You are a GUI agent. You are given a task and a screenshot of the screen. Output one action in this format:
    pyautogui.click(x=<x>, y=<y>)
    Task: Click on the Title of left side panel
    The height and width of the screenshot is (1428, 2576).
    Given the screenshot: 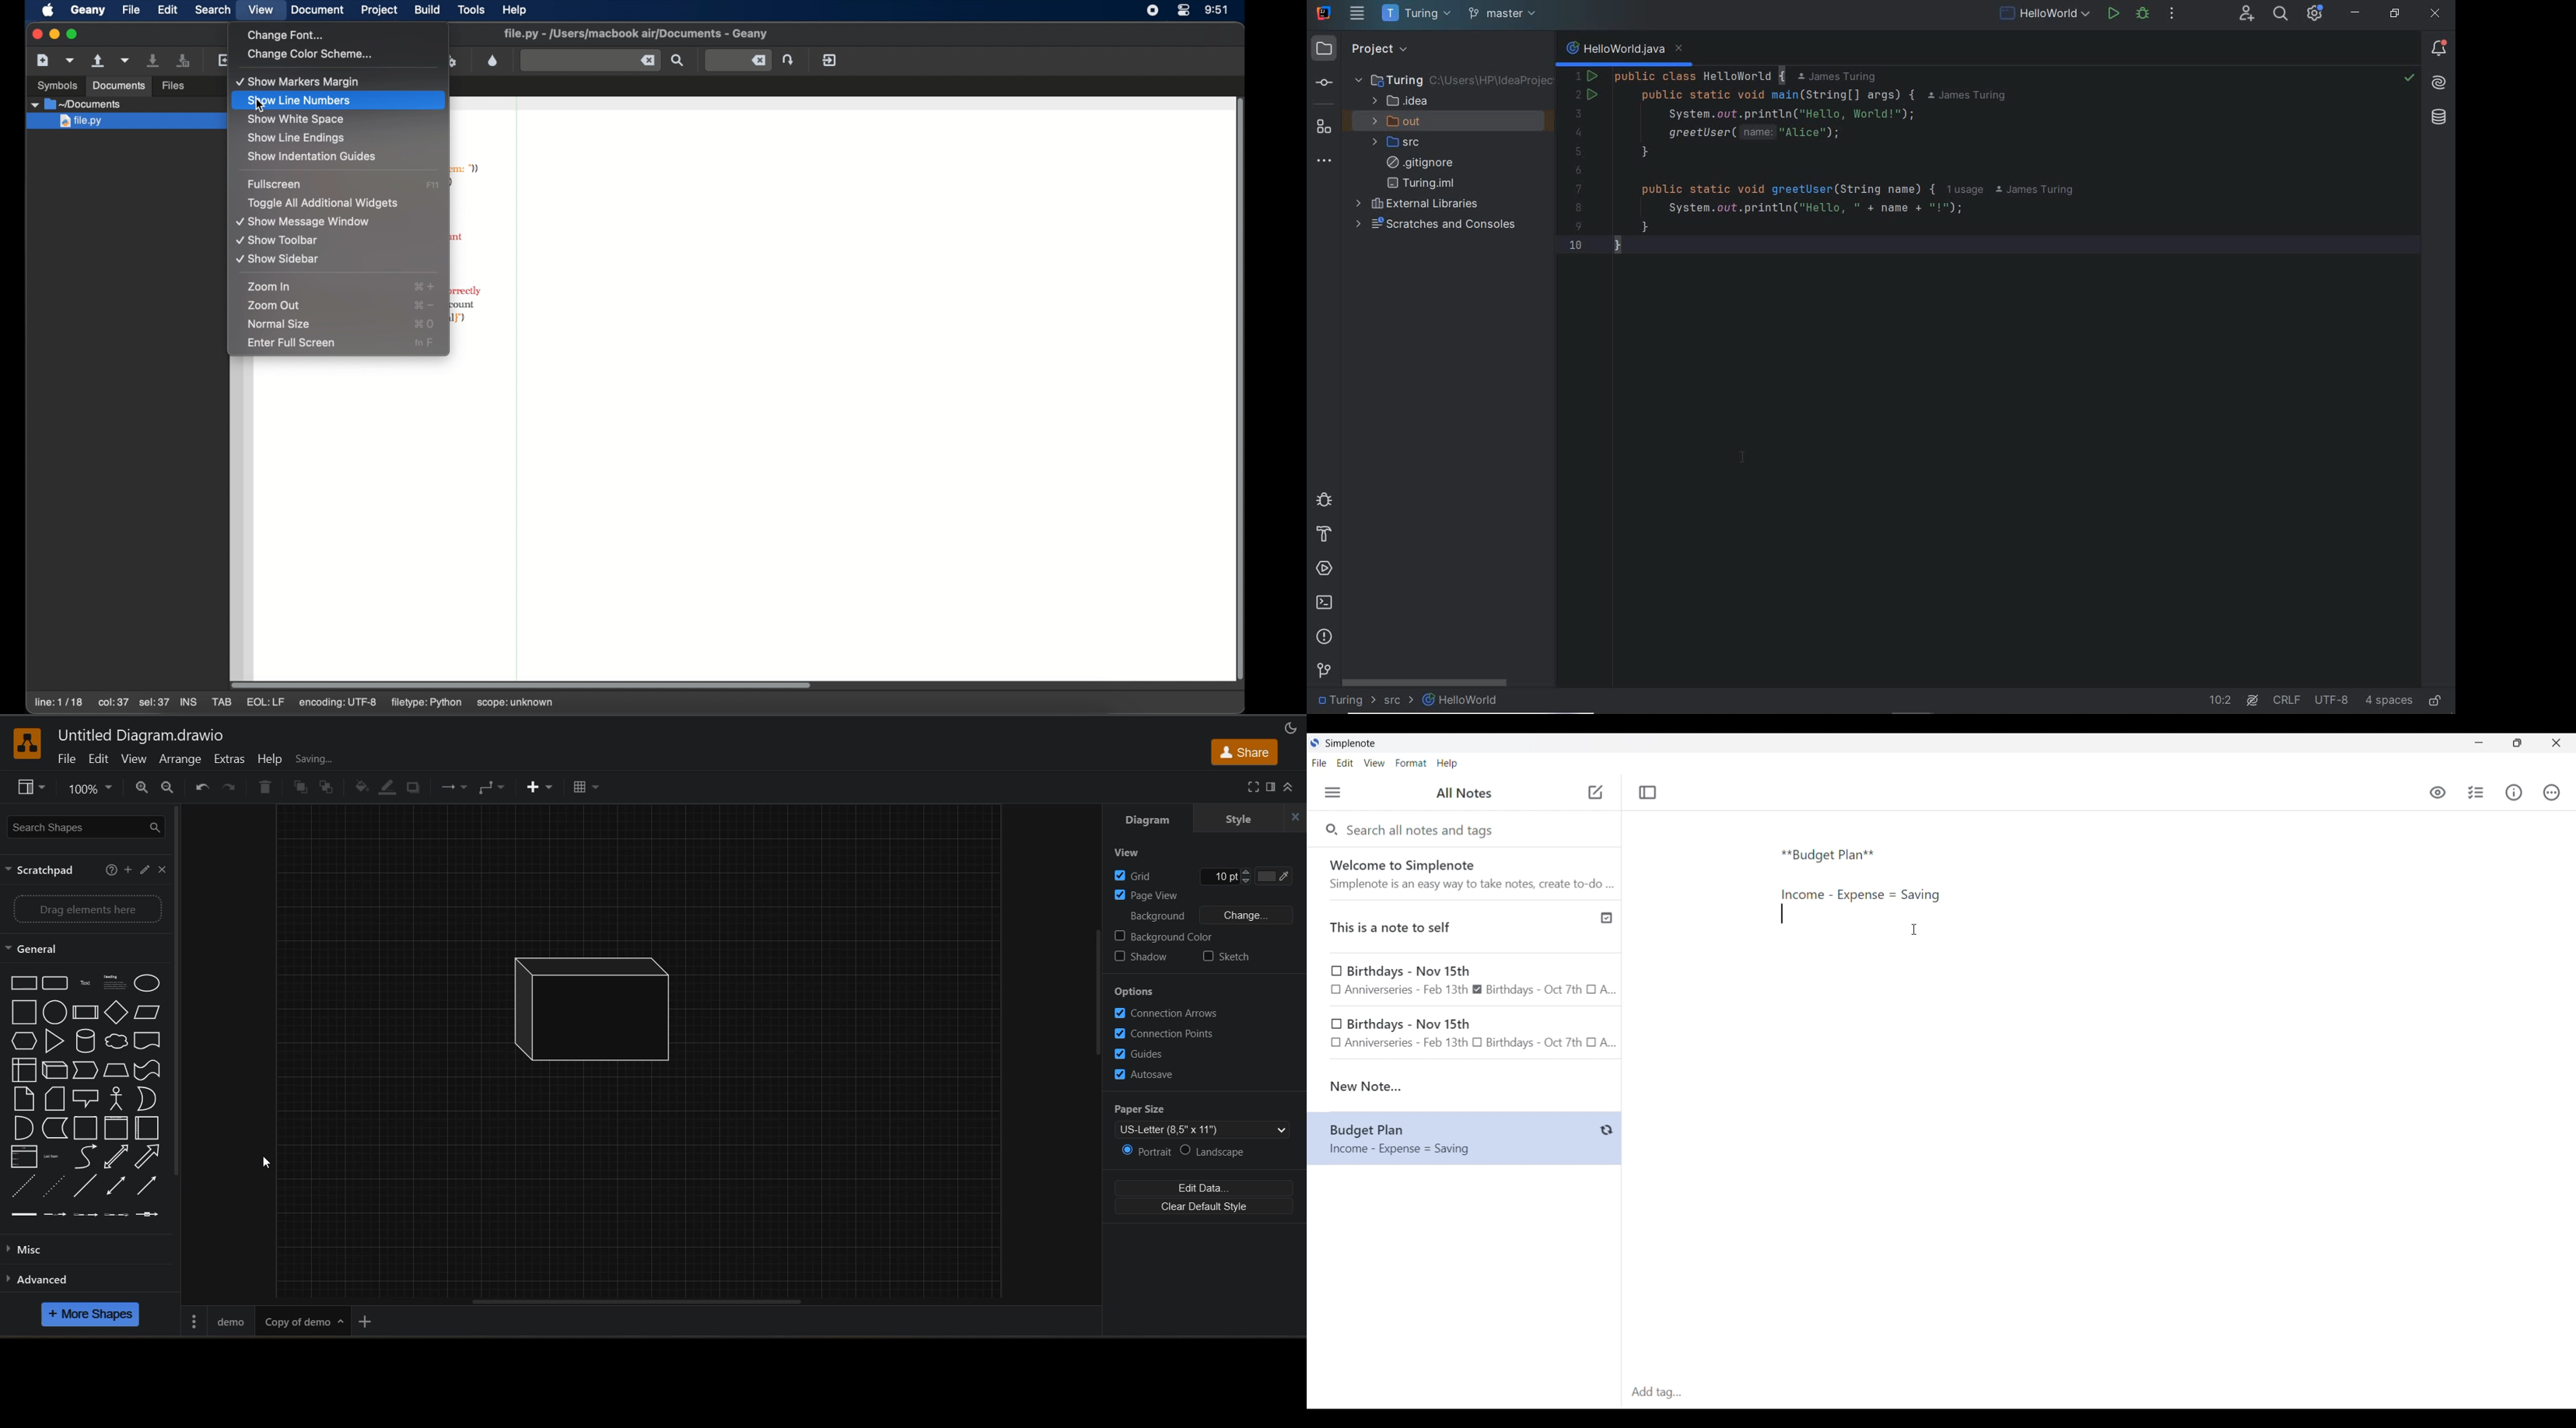 What is the action you would take?
    pyautogui.click(x=1464, y=793)
    